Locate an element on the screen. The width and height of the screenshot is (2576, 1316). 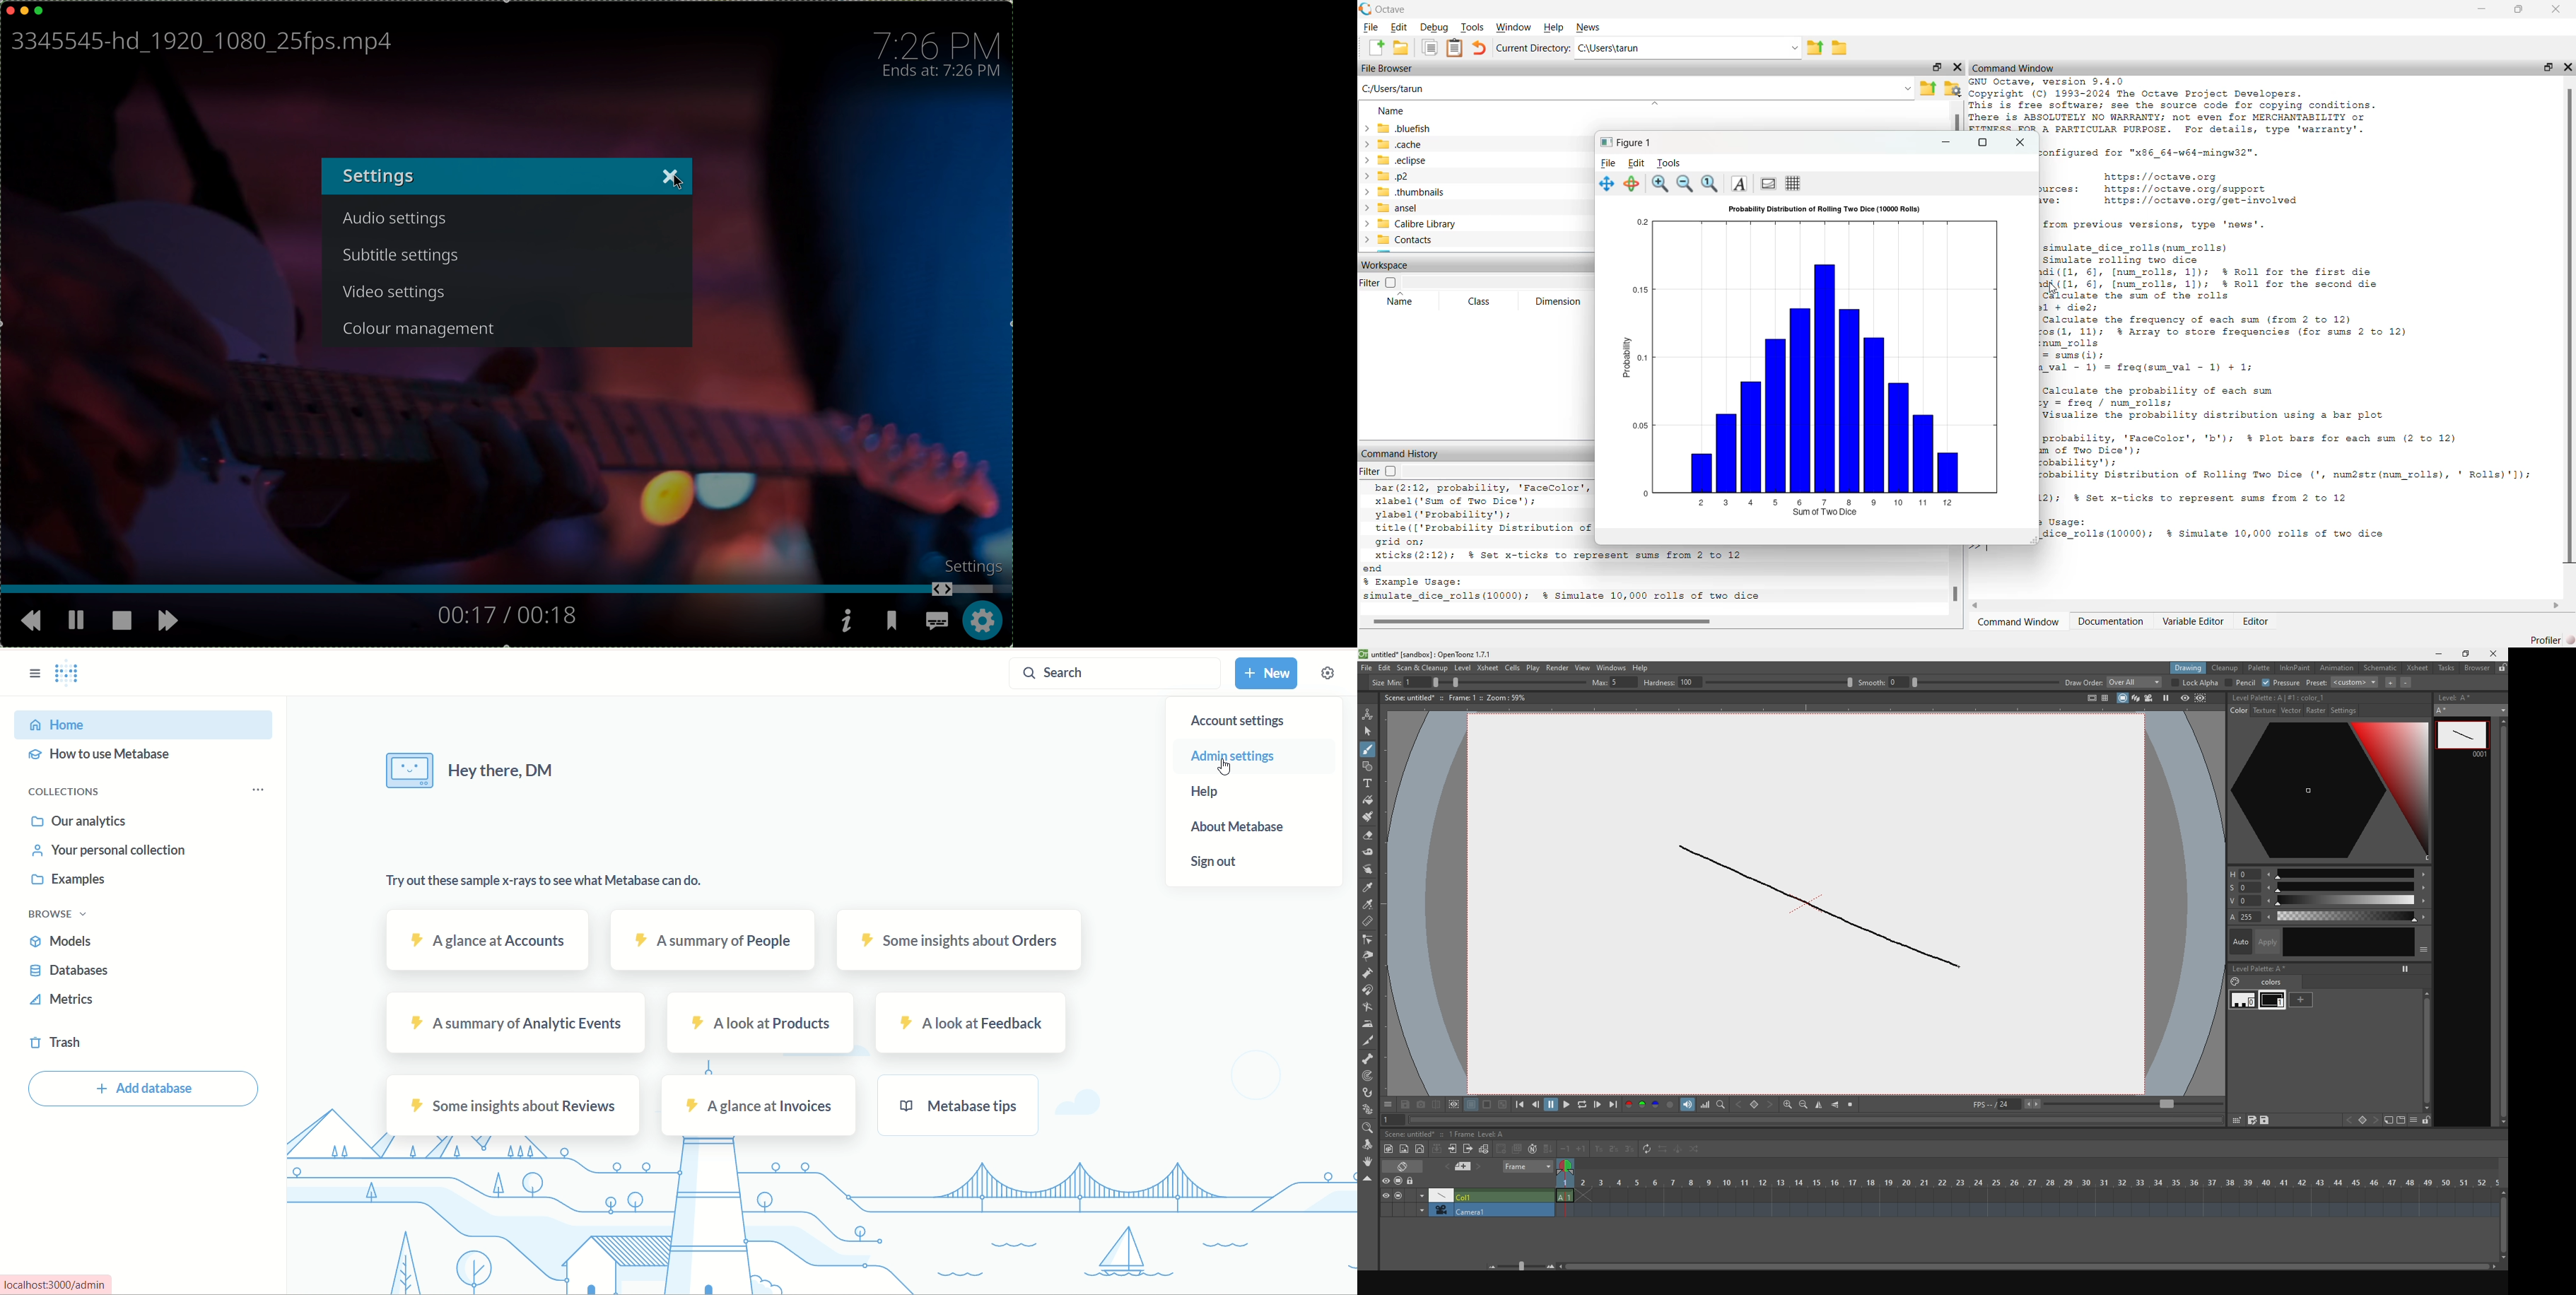
save is located at coordinates (894, 623).